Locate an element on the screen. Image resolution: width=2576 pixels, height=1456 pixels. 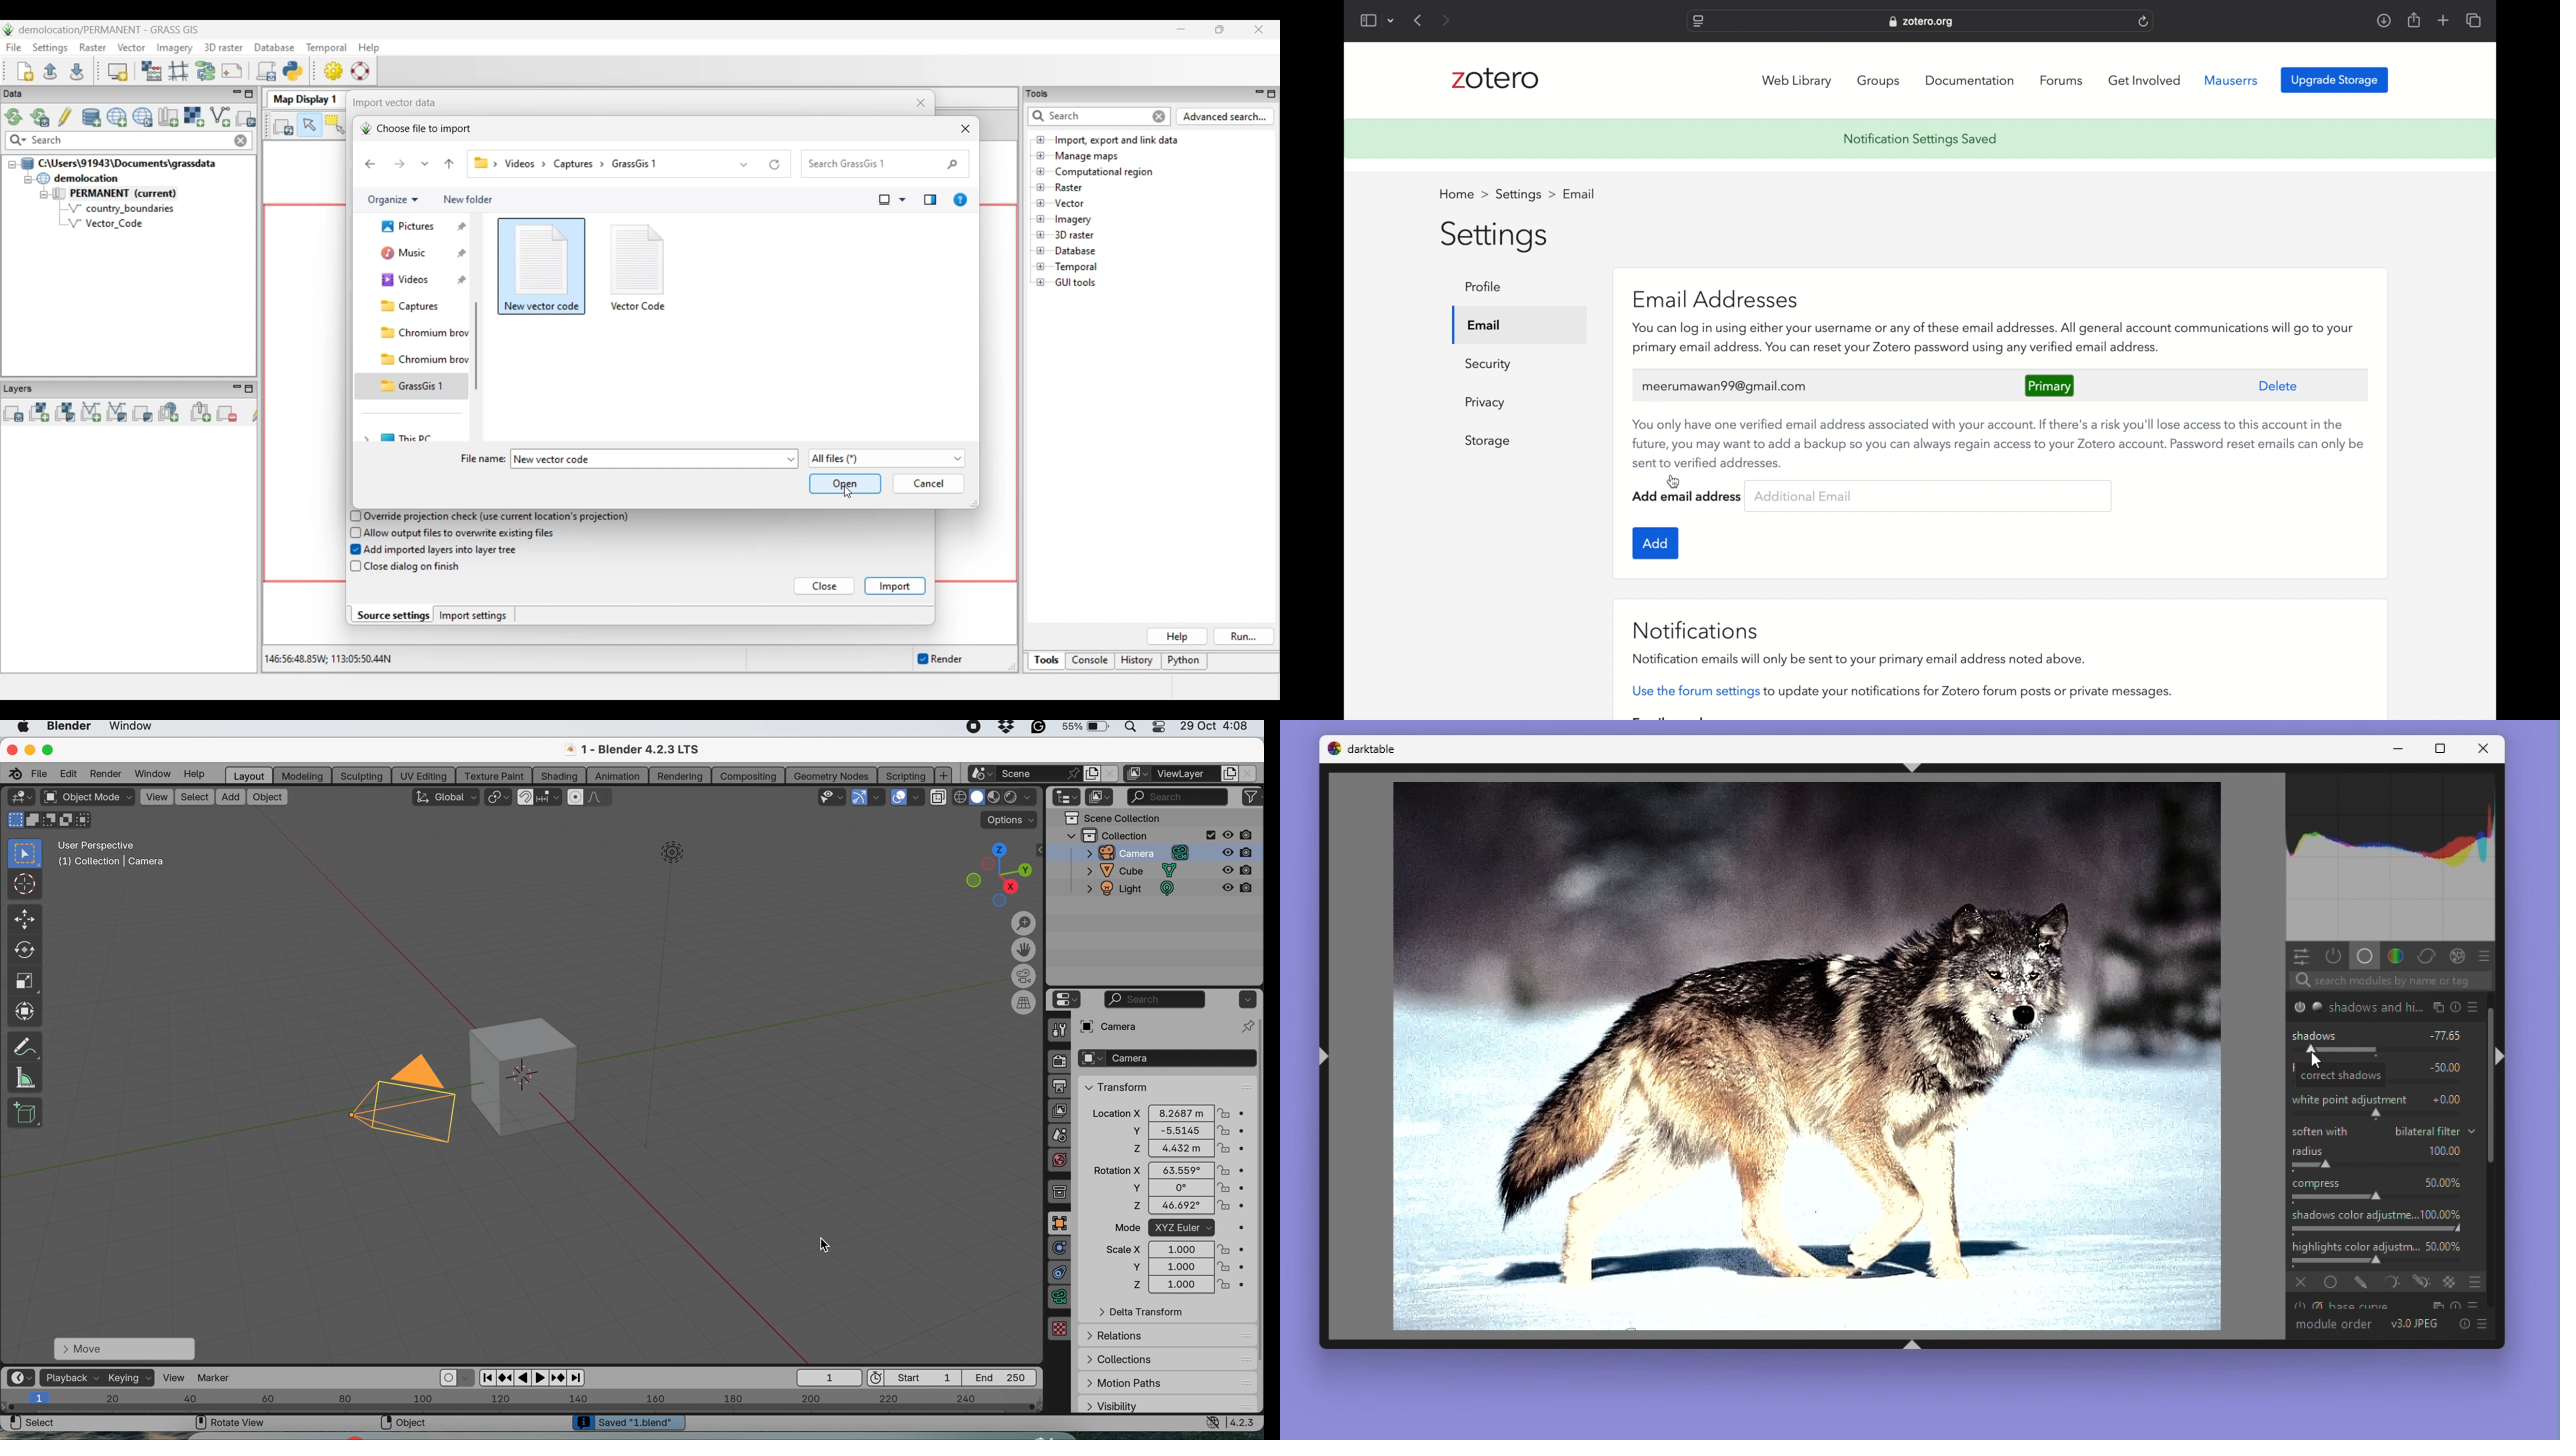
Colours is located at coordinates (2394, 955).